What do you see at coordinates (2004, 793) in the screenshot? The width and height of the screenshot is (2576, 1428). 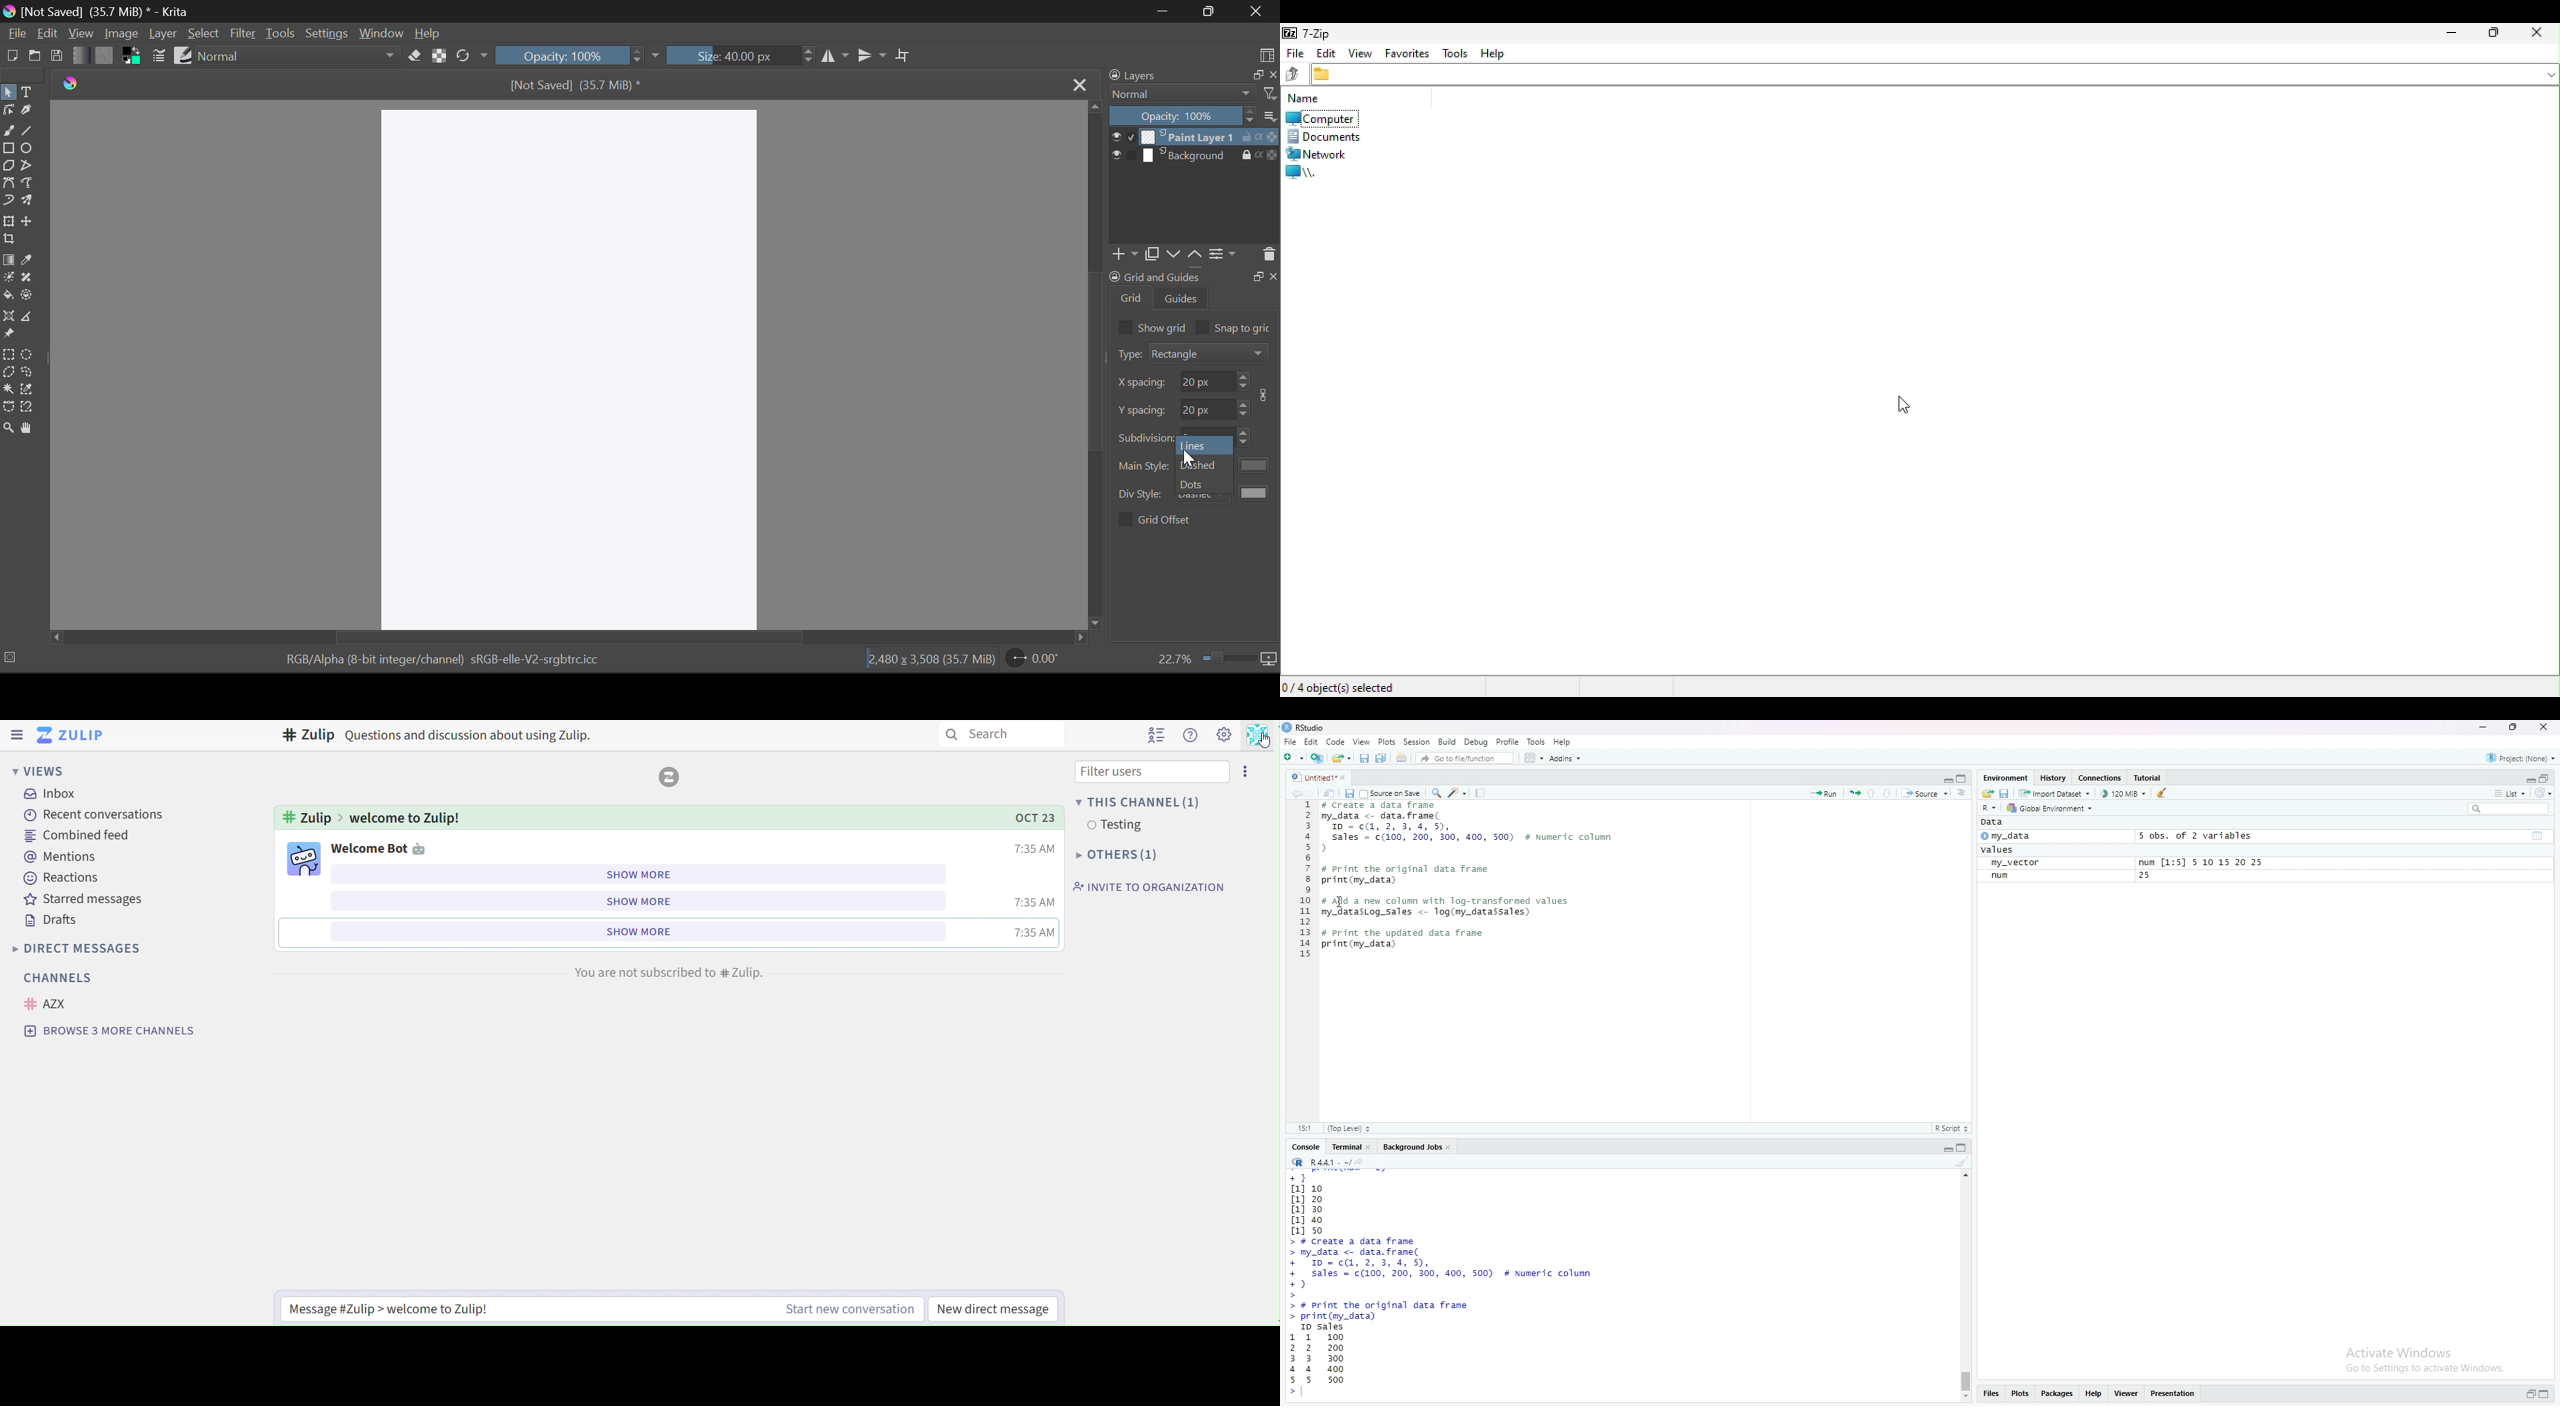 I see `save workspace as` at bounding box center [2004, 793].